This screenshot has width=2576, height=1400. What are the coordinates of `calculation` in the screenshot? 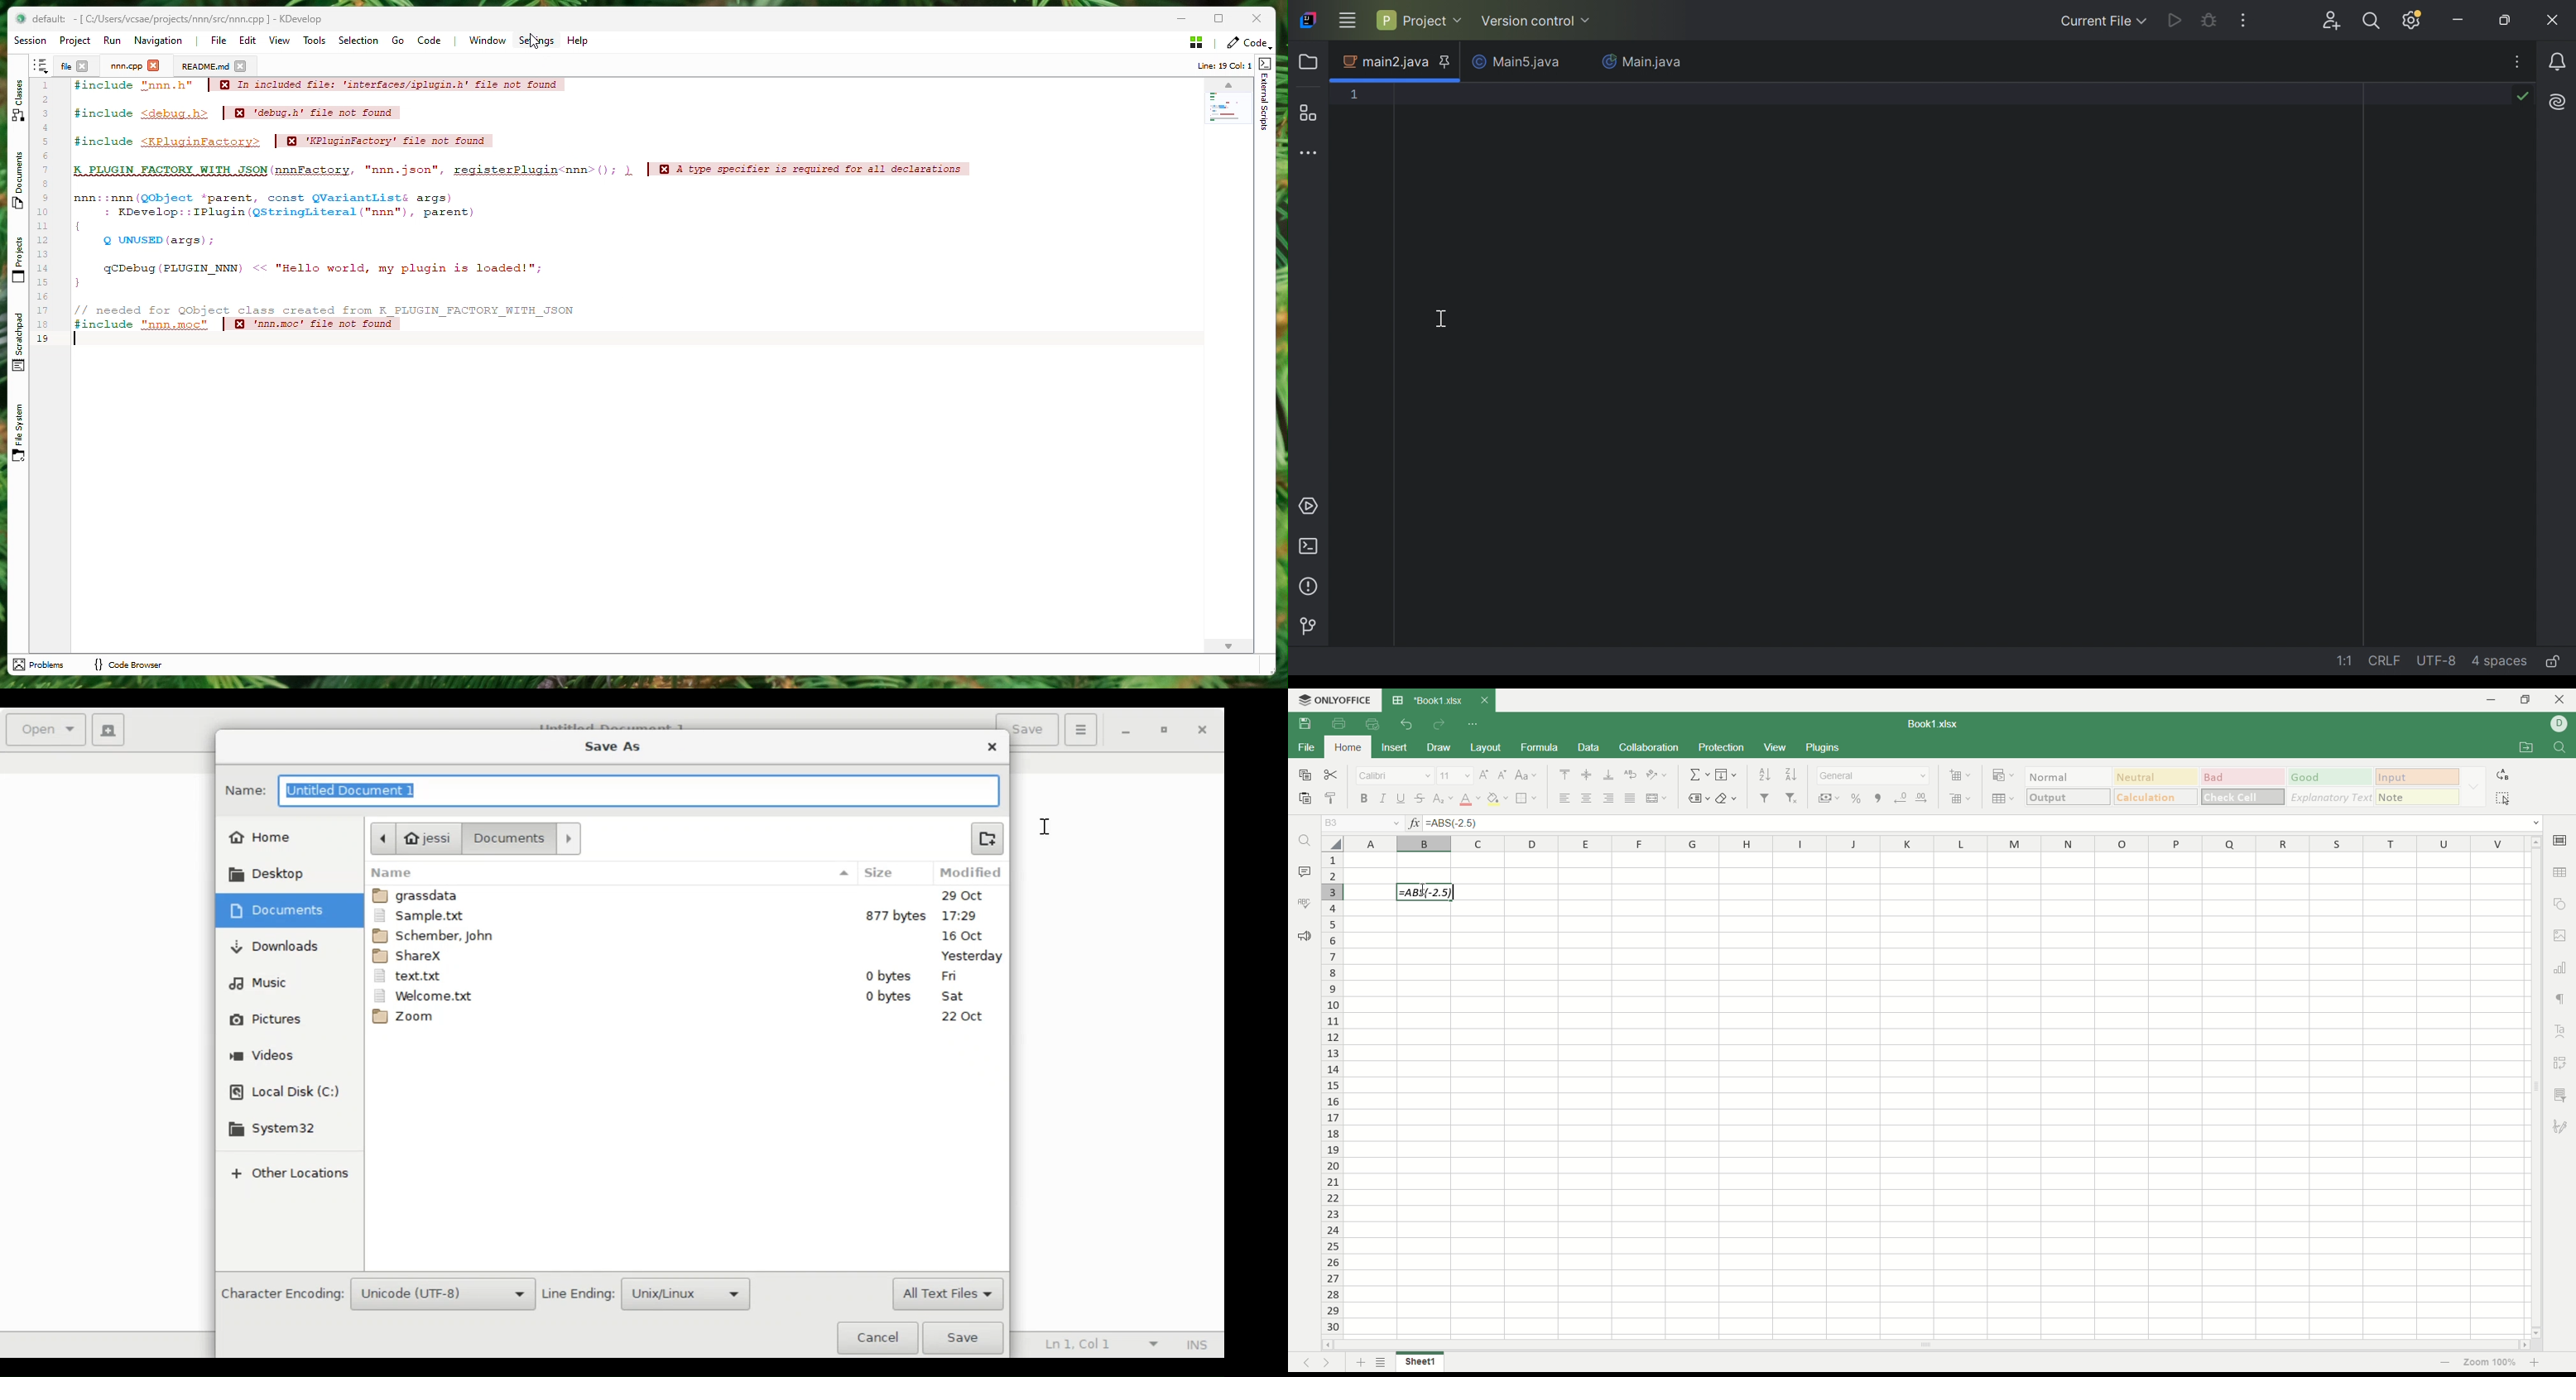 It's located at (2157, 796).